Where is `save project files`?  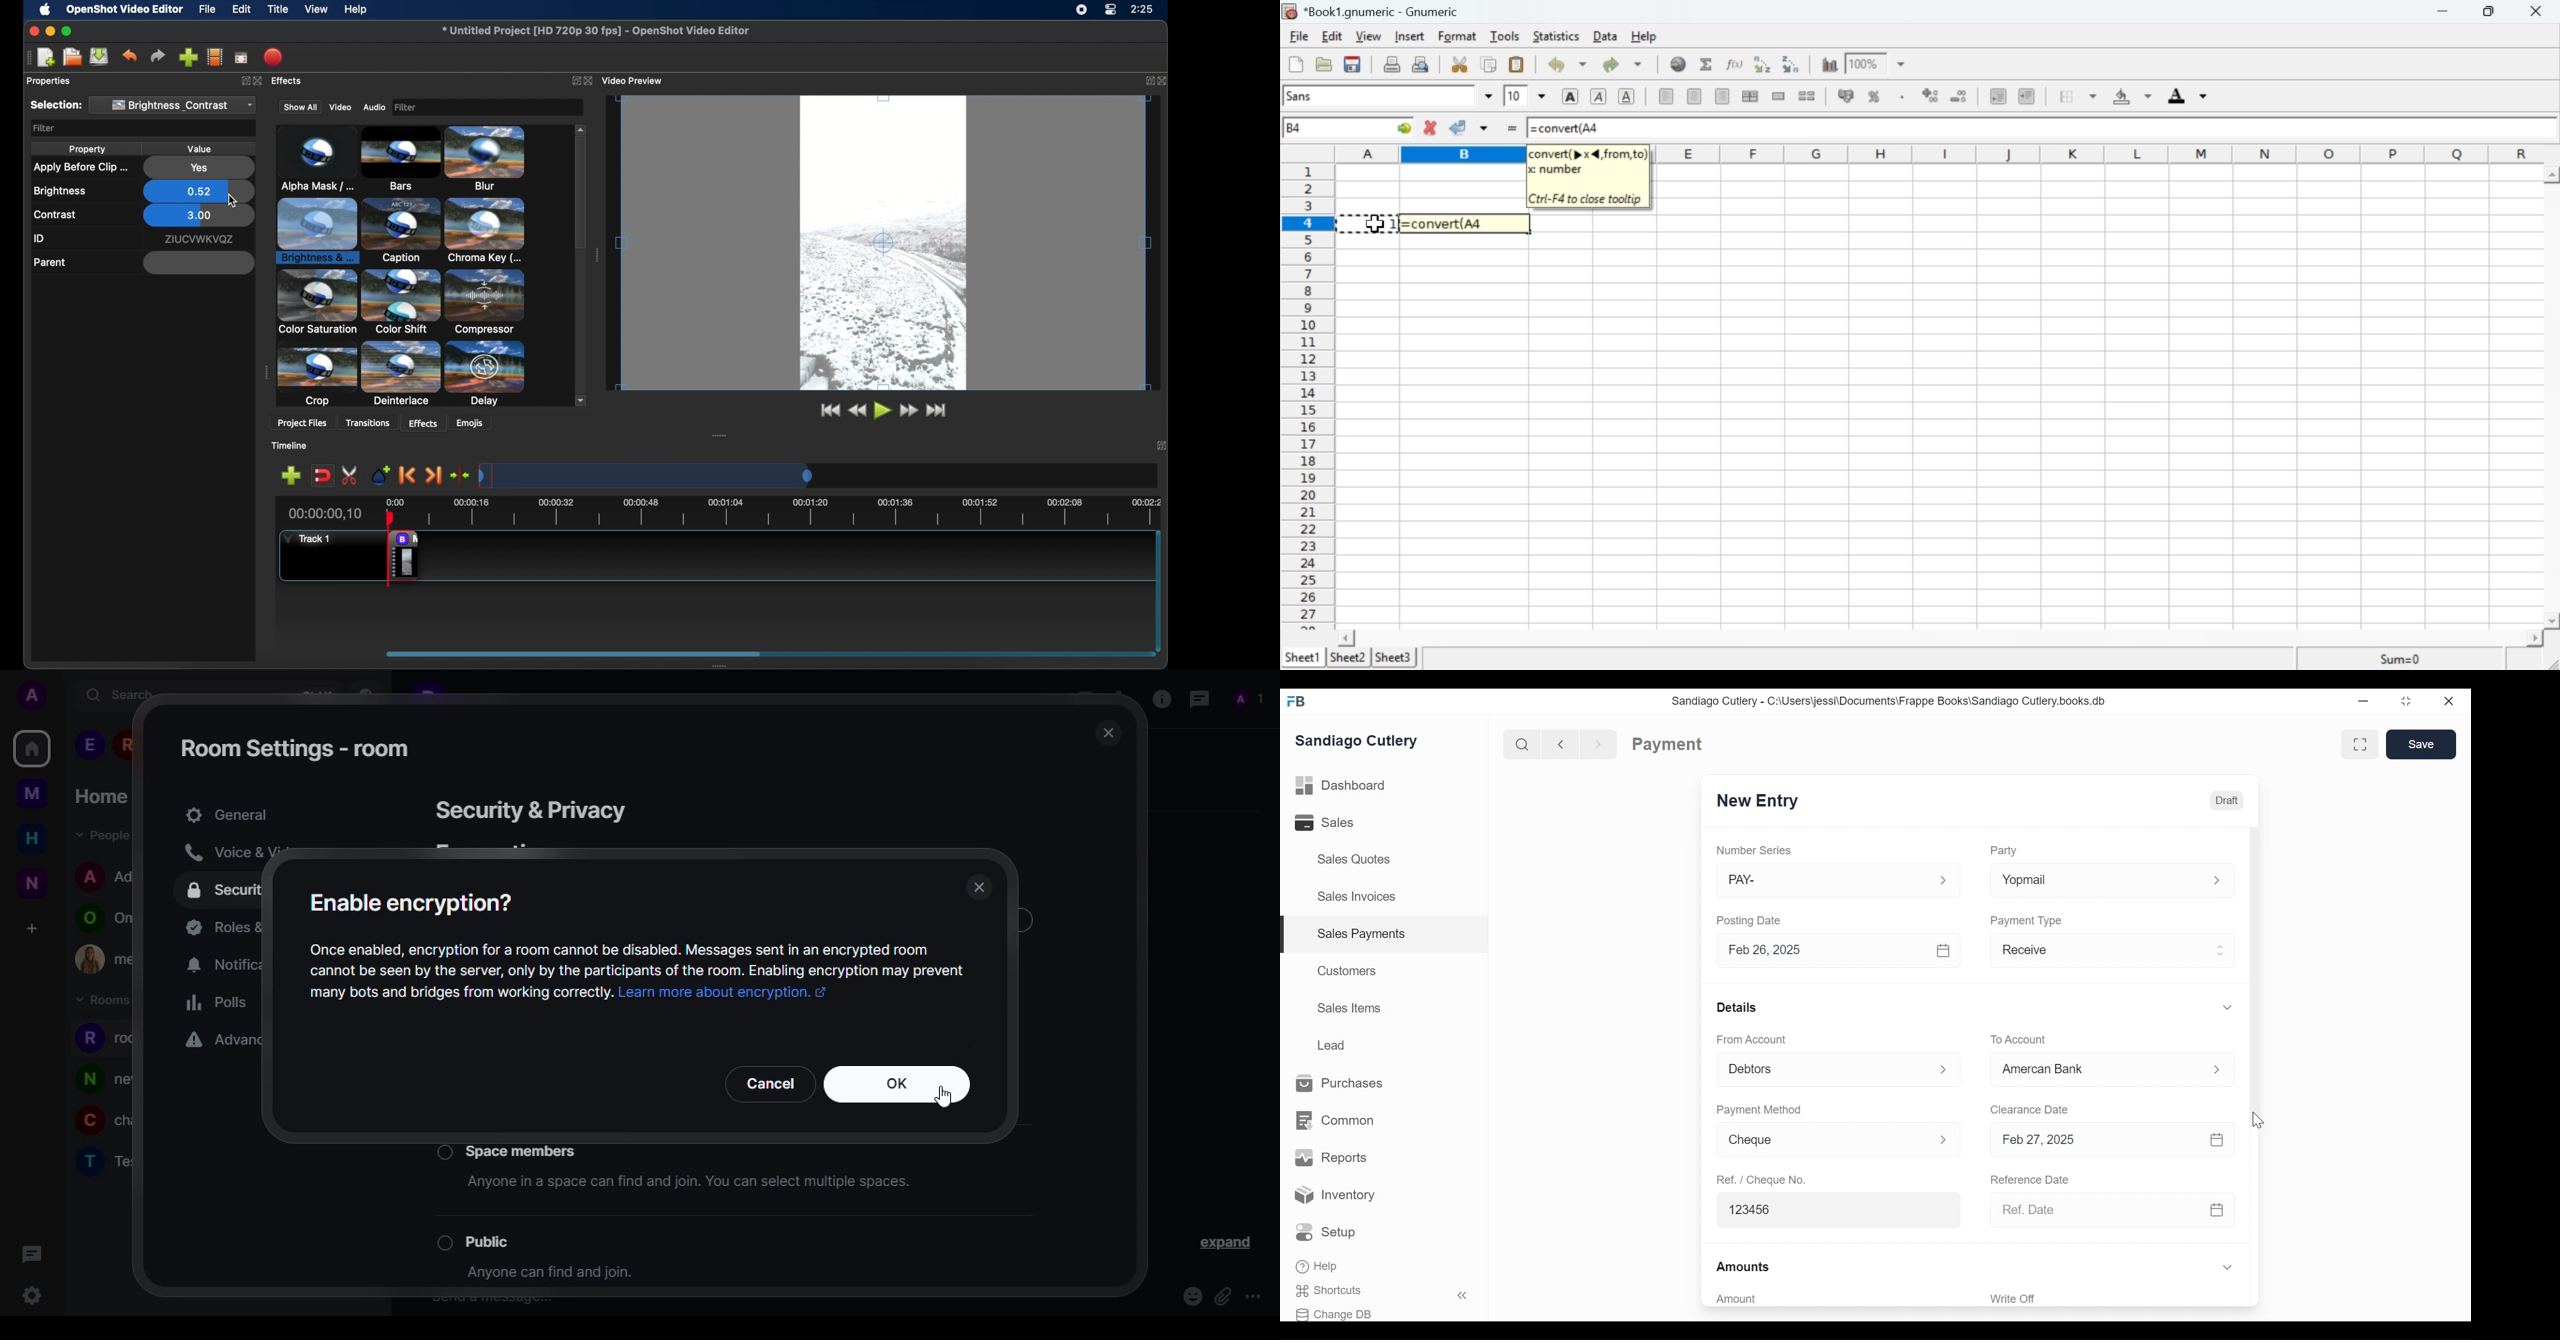 save project files is located at coordinates (99, 56).